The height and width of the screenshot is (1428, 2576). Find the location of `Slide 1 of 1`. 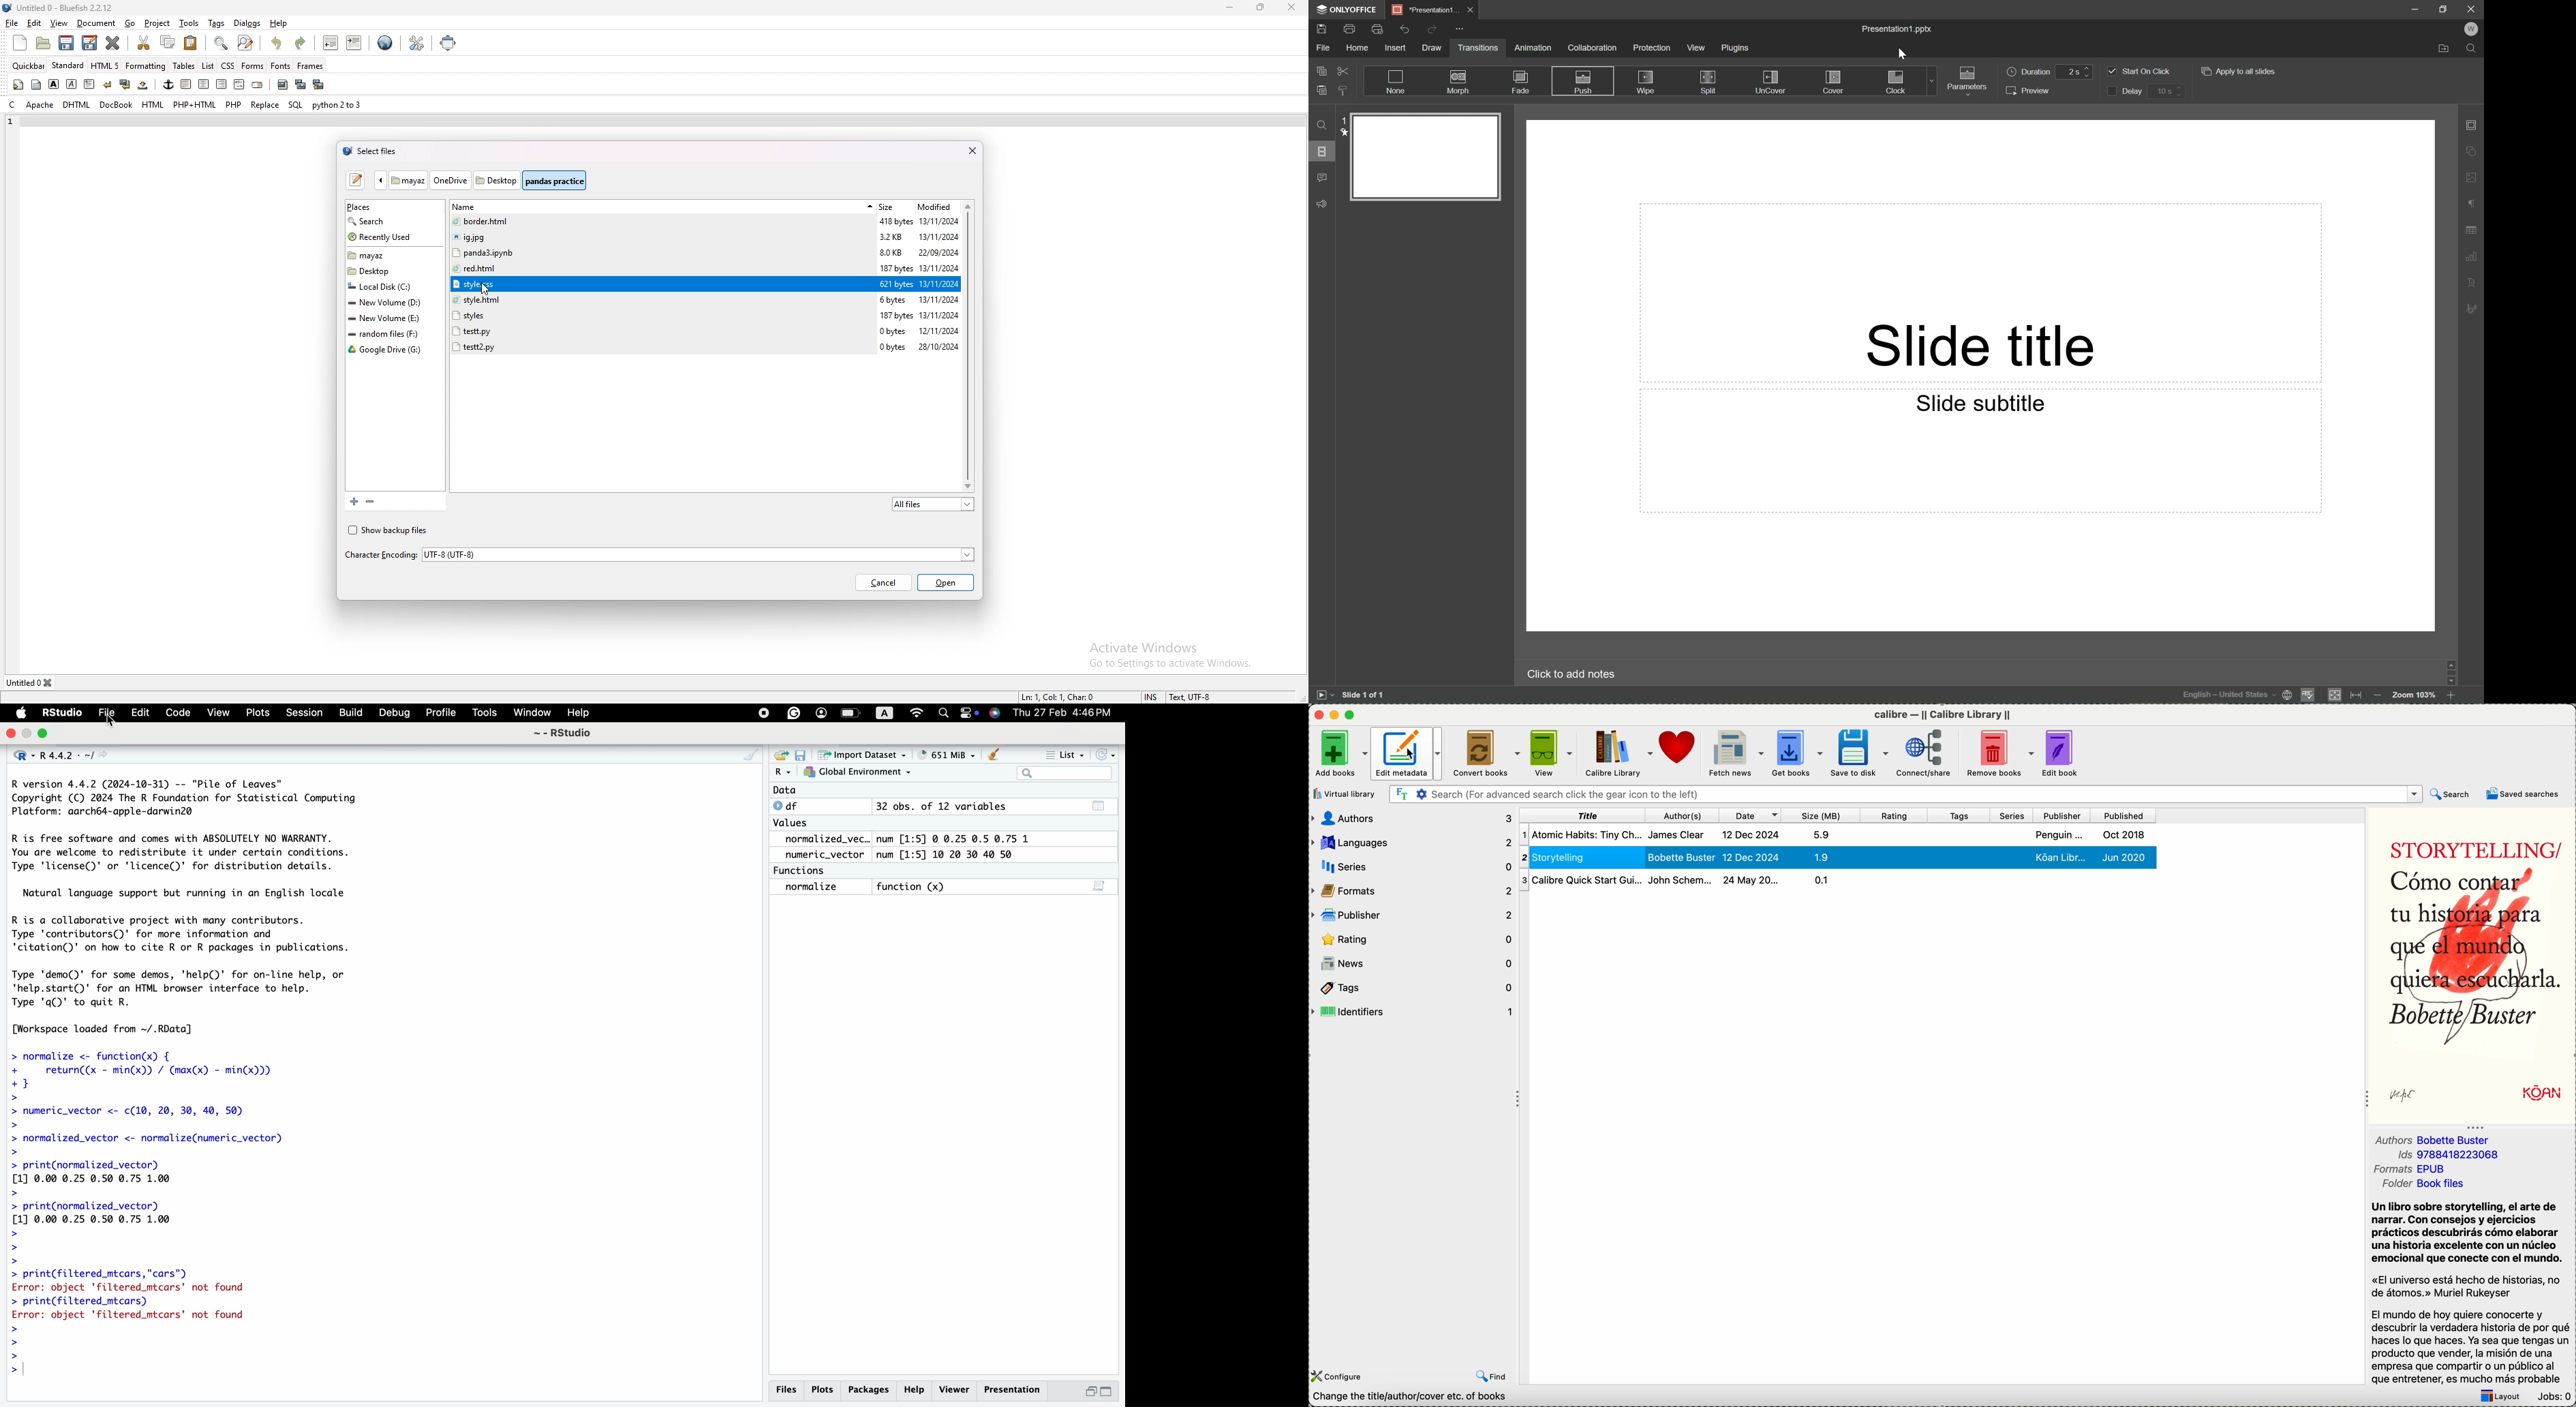

Slide 1 of 1 is located at coordinates (1364, 697).